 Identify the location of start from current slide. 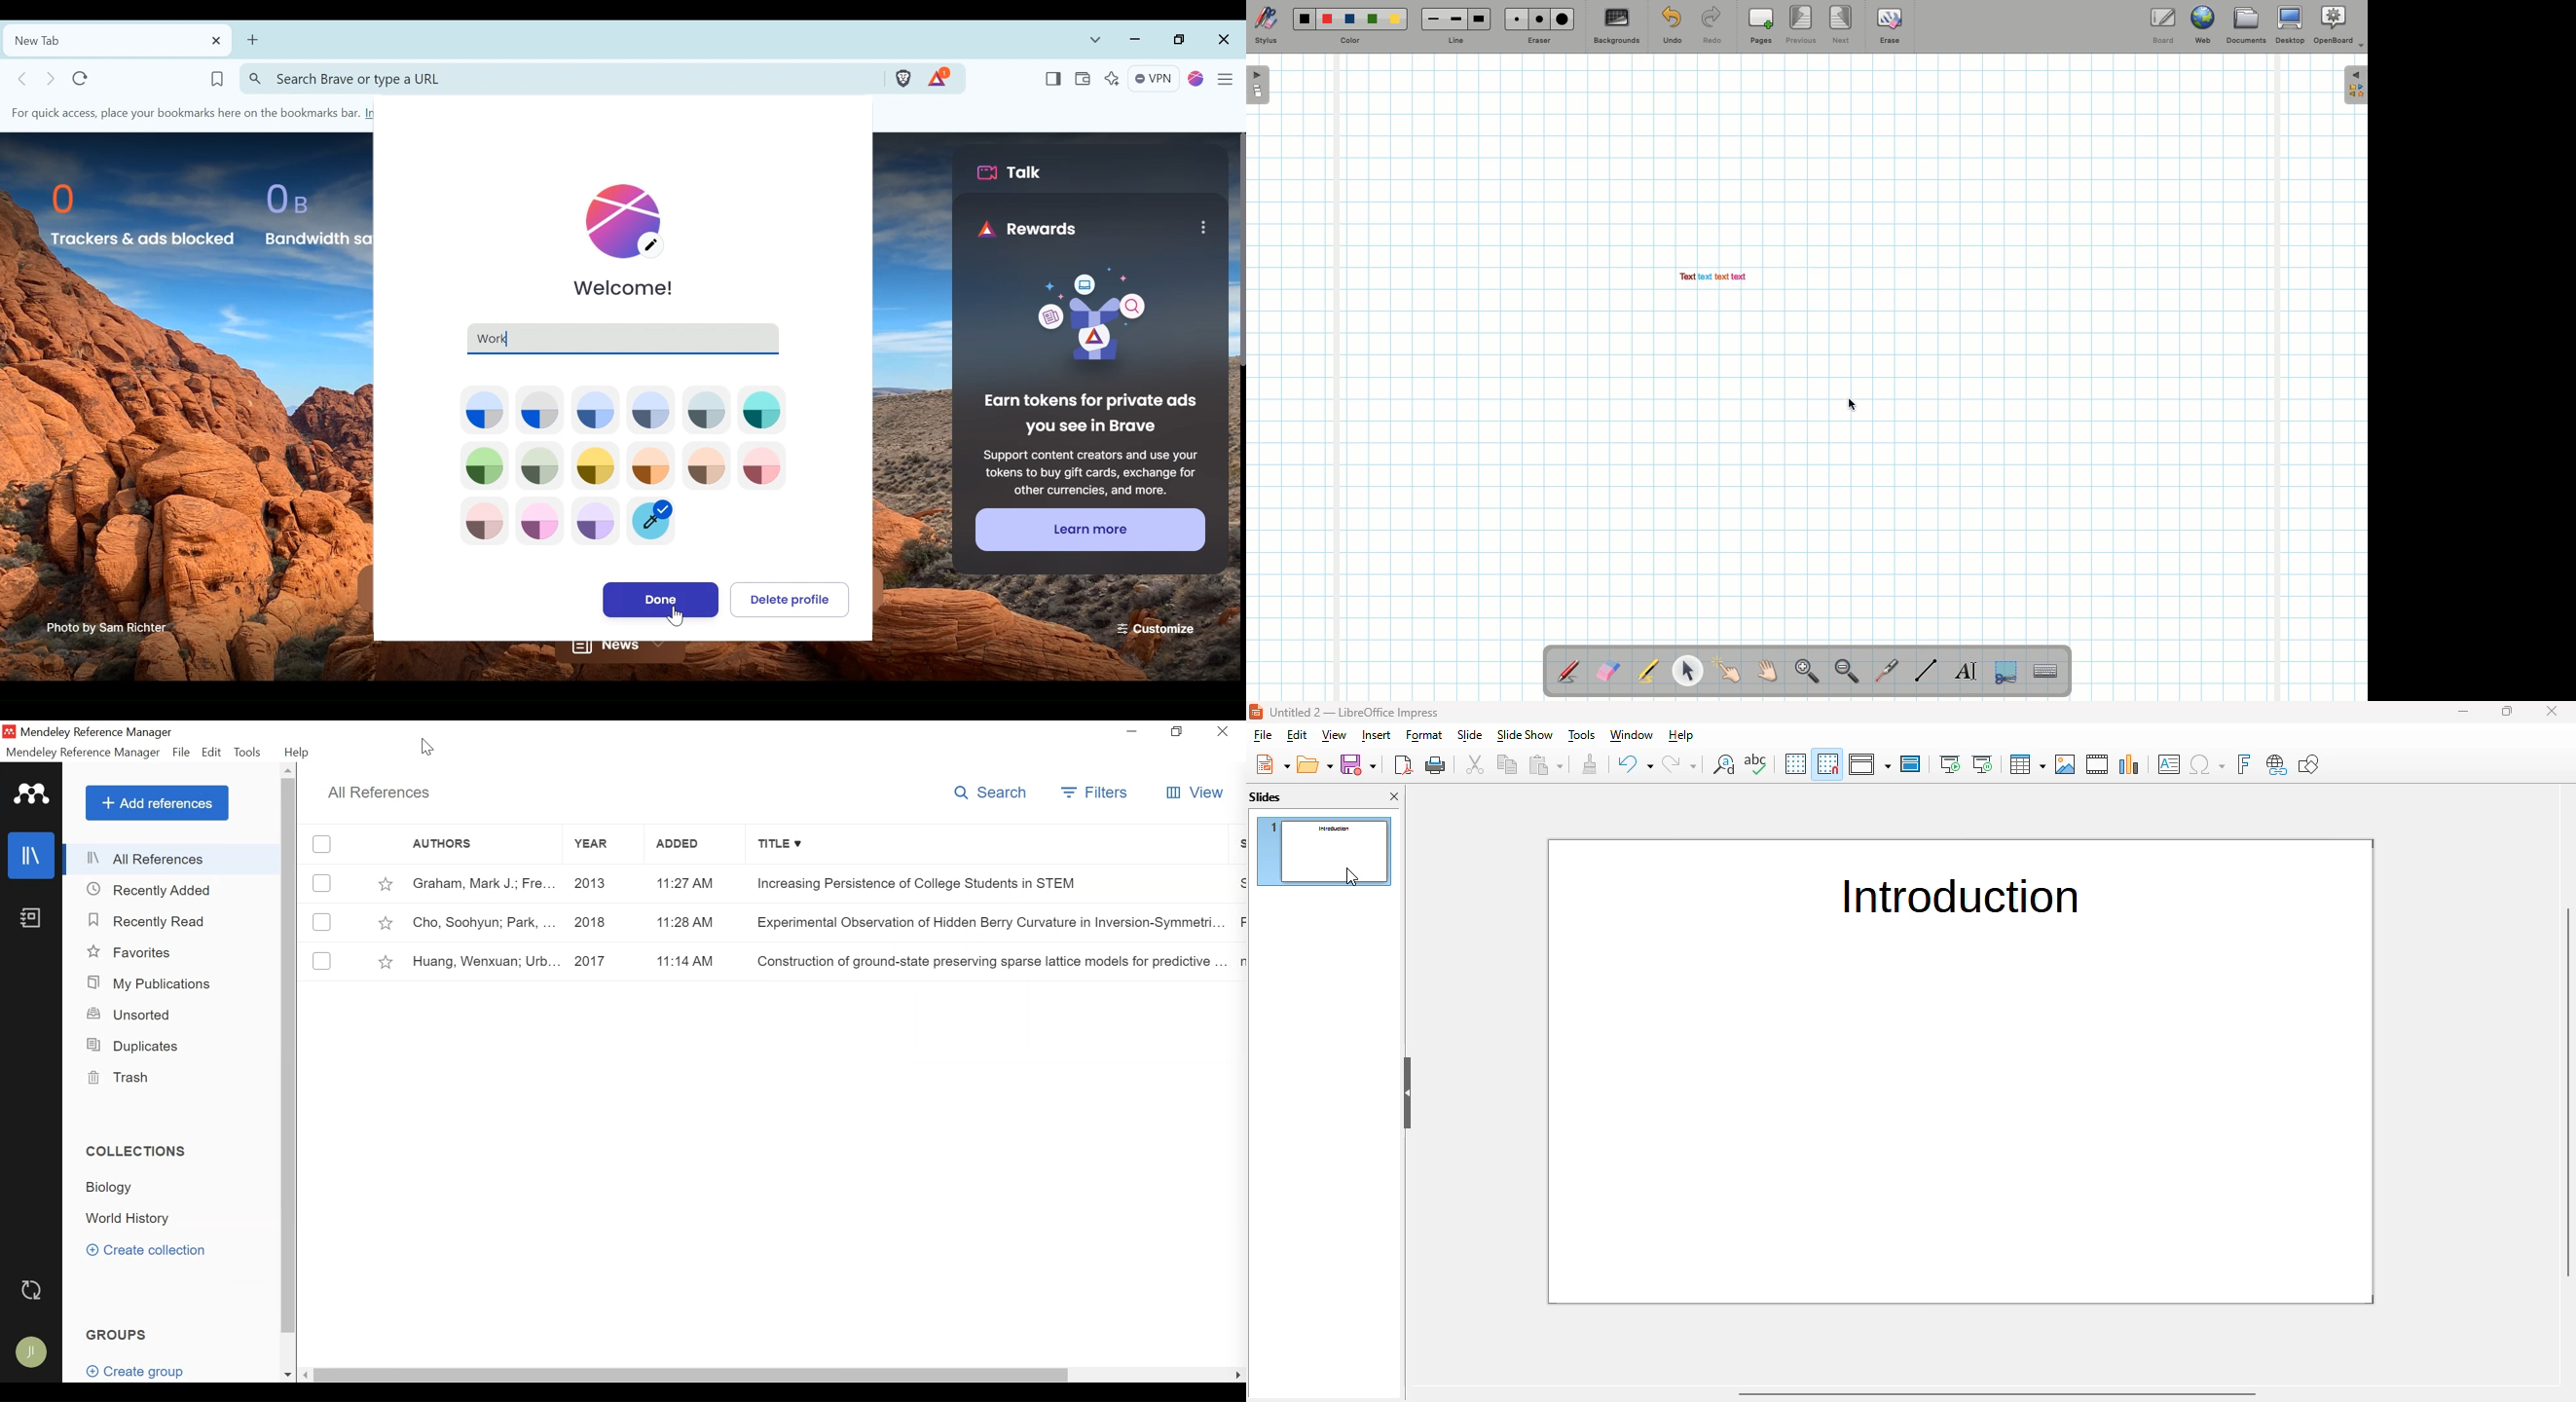
(1982, 764).